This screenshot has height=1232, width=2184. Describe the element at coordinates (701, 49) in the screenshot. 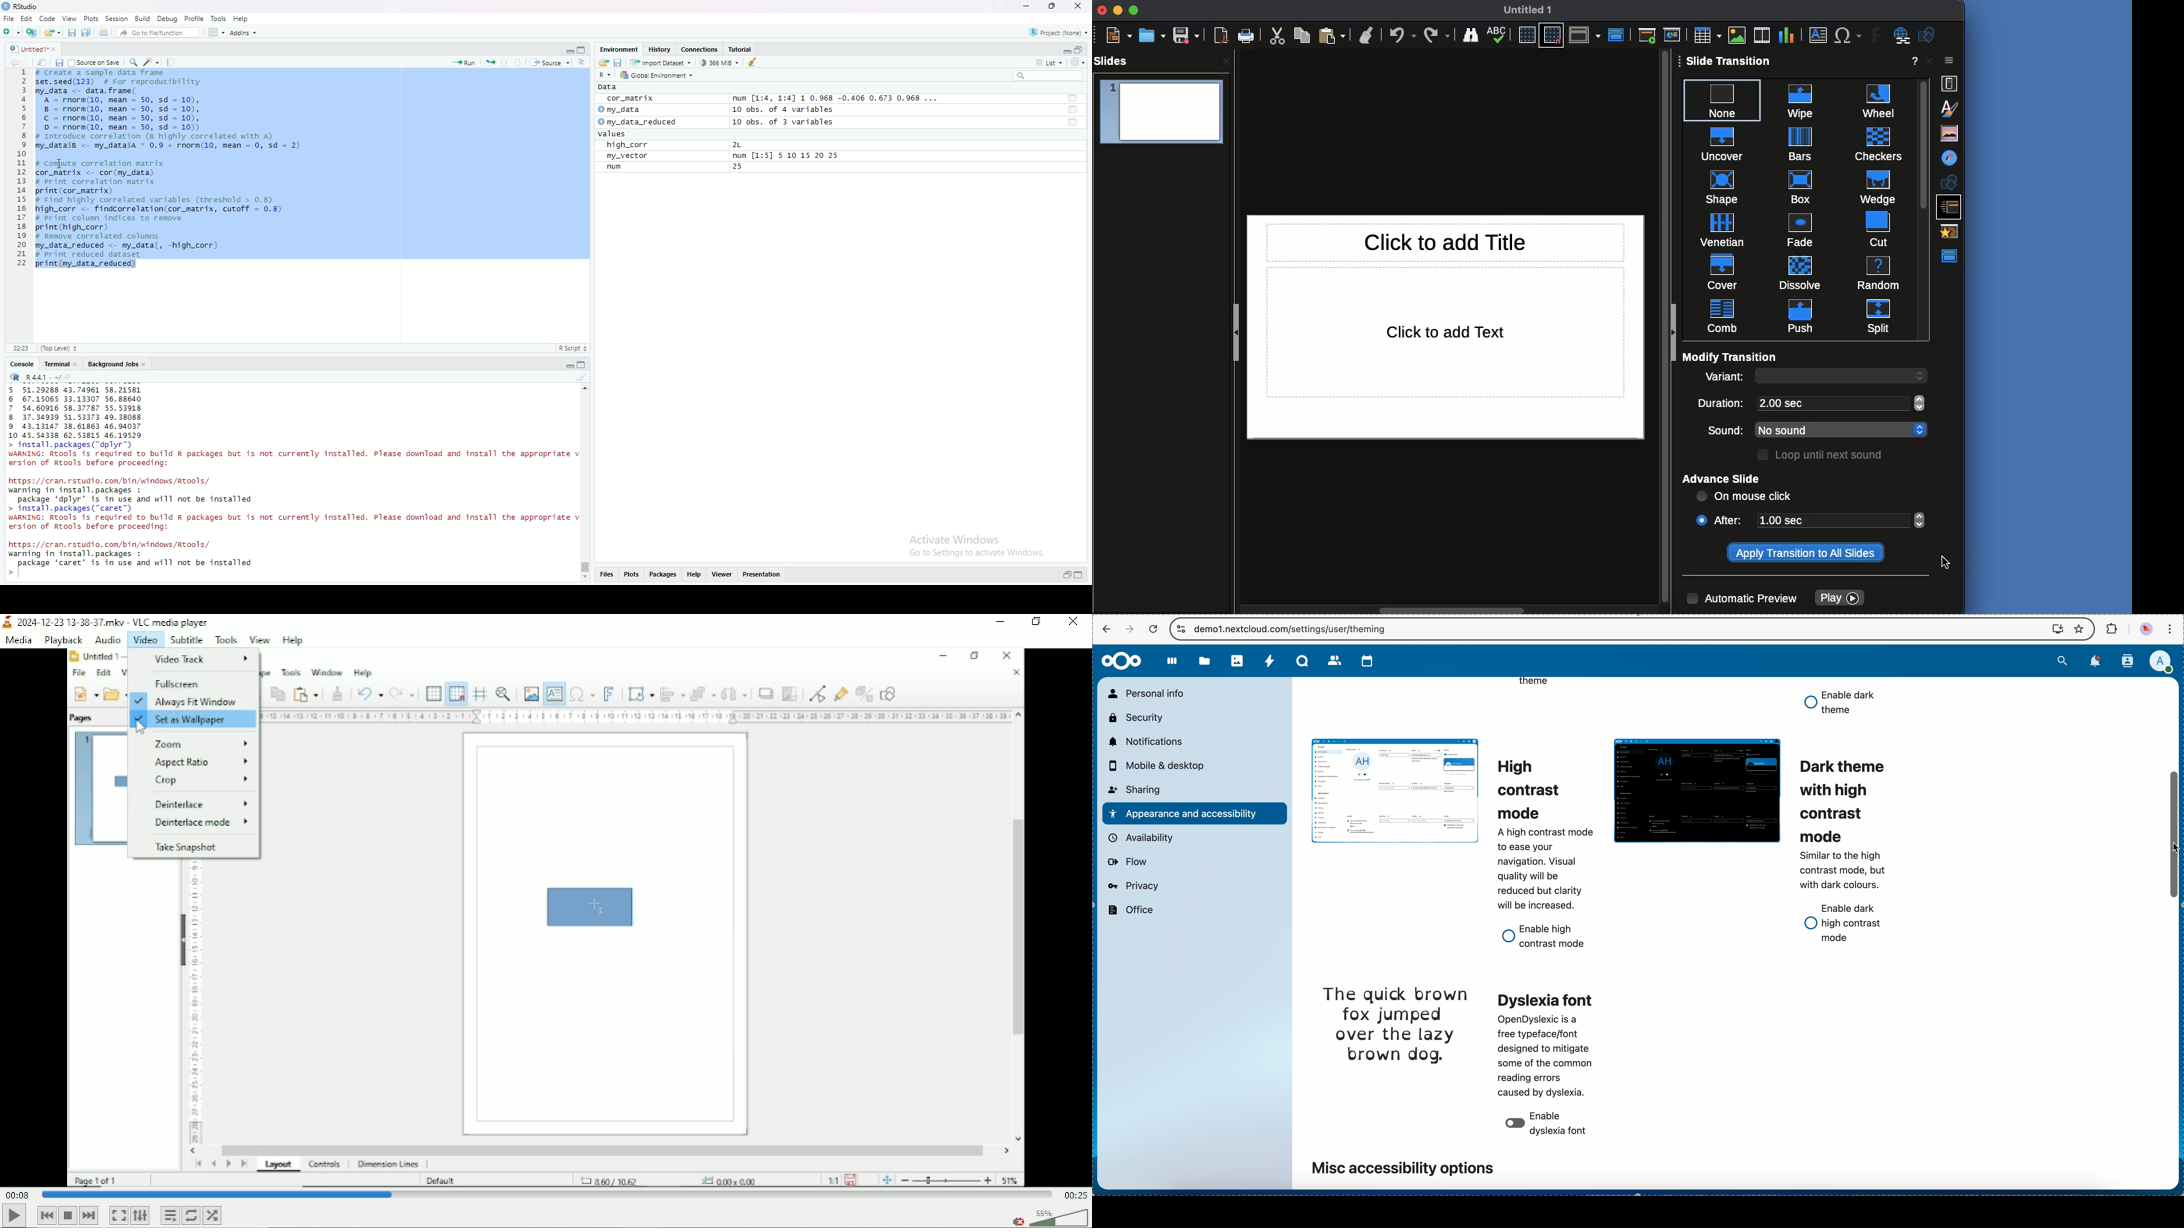

I see `Connections ` at that location.